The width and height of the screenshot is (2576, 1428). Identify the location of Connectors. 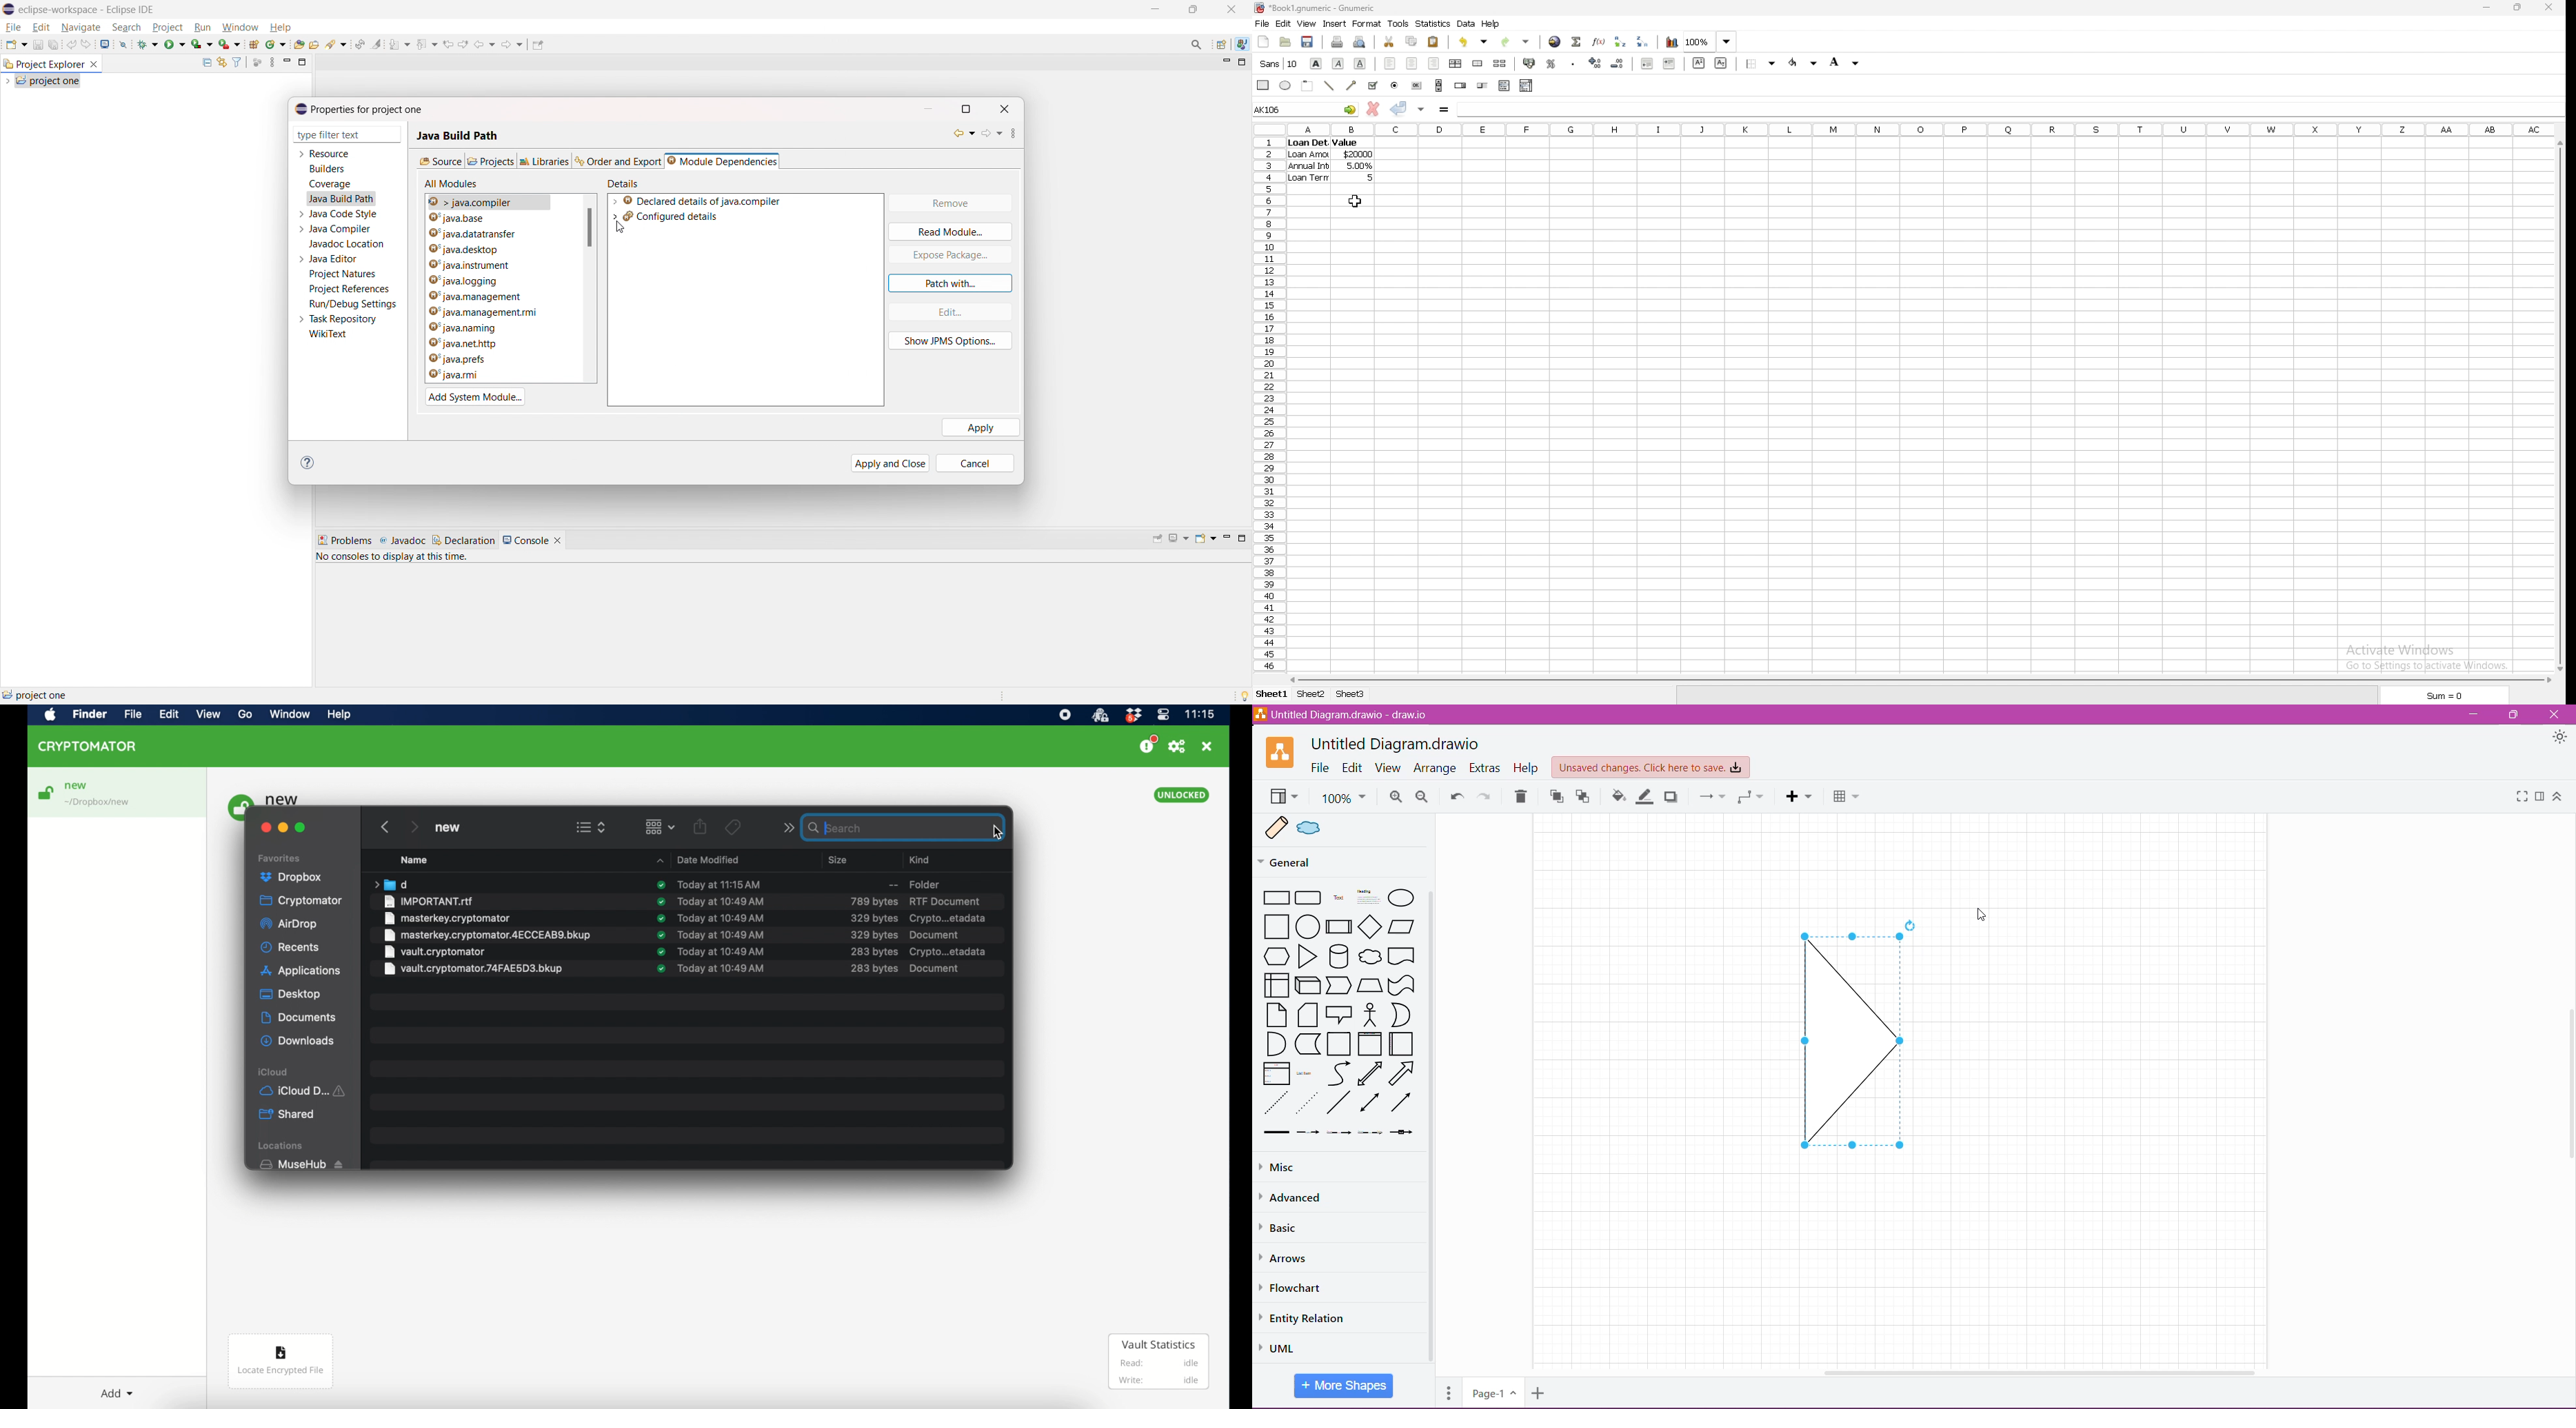
(1712, 796).